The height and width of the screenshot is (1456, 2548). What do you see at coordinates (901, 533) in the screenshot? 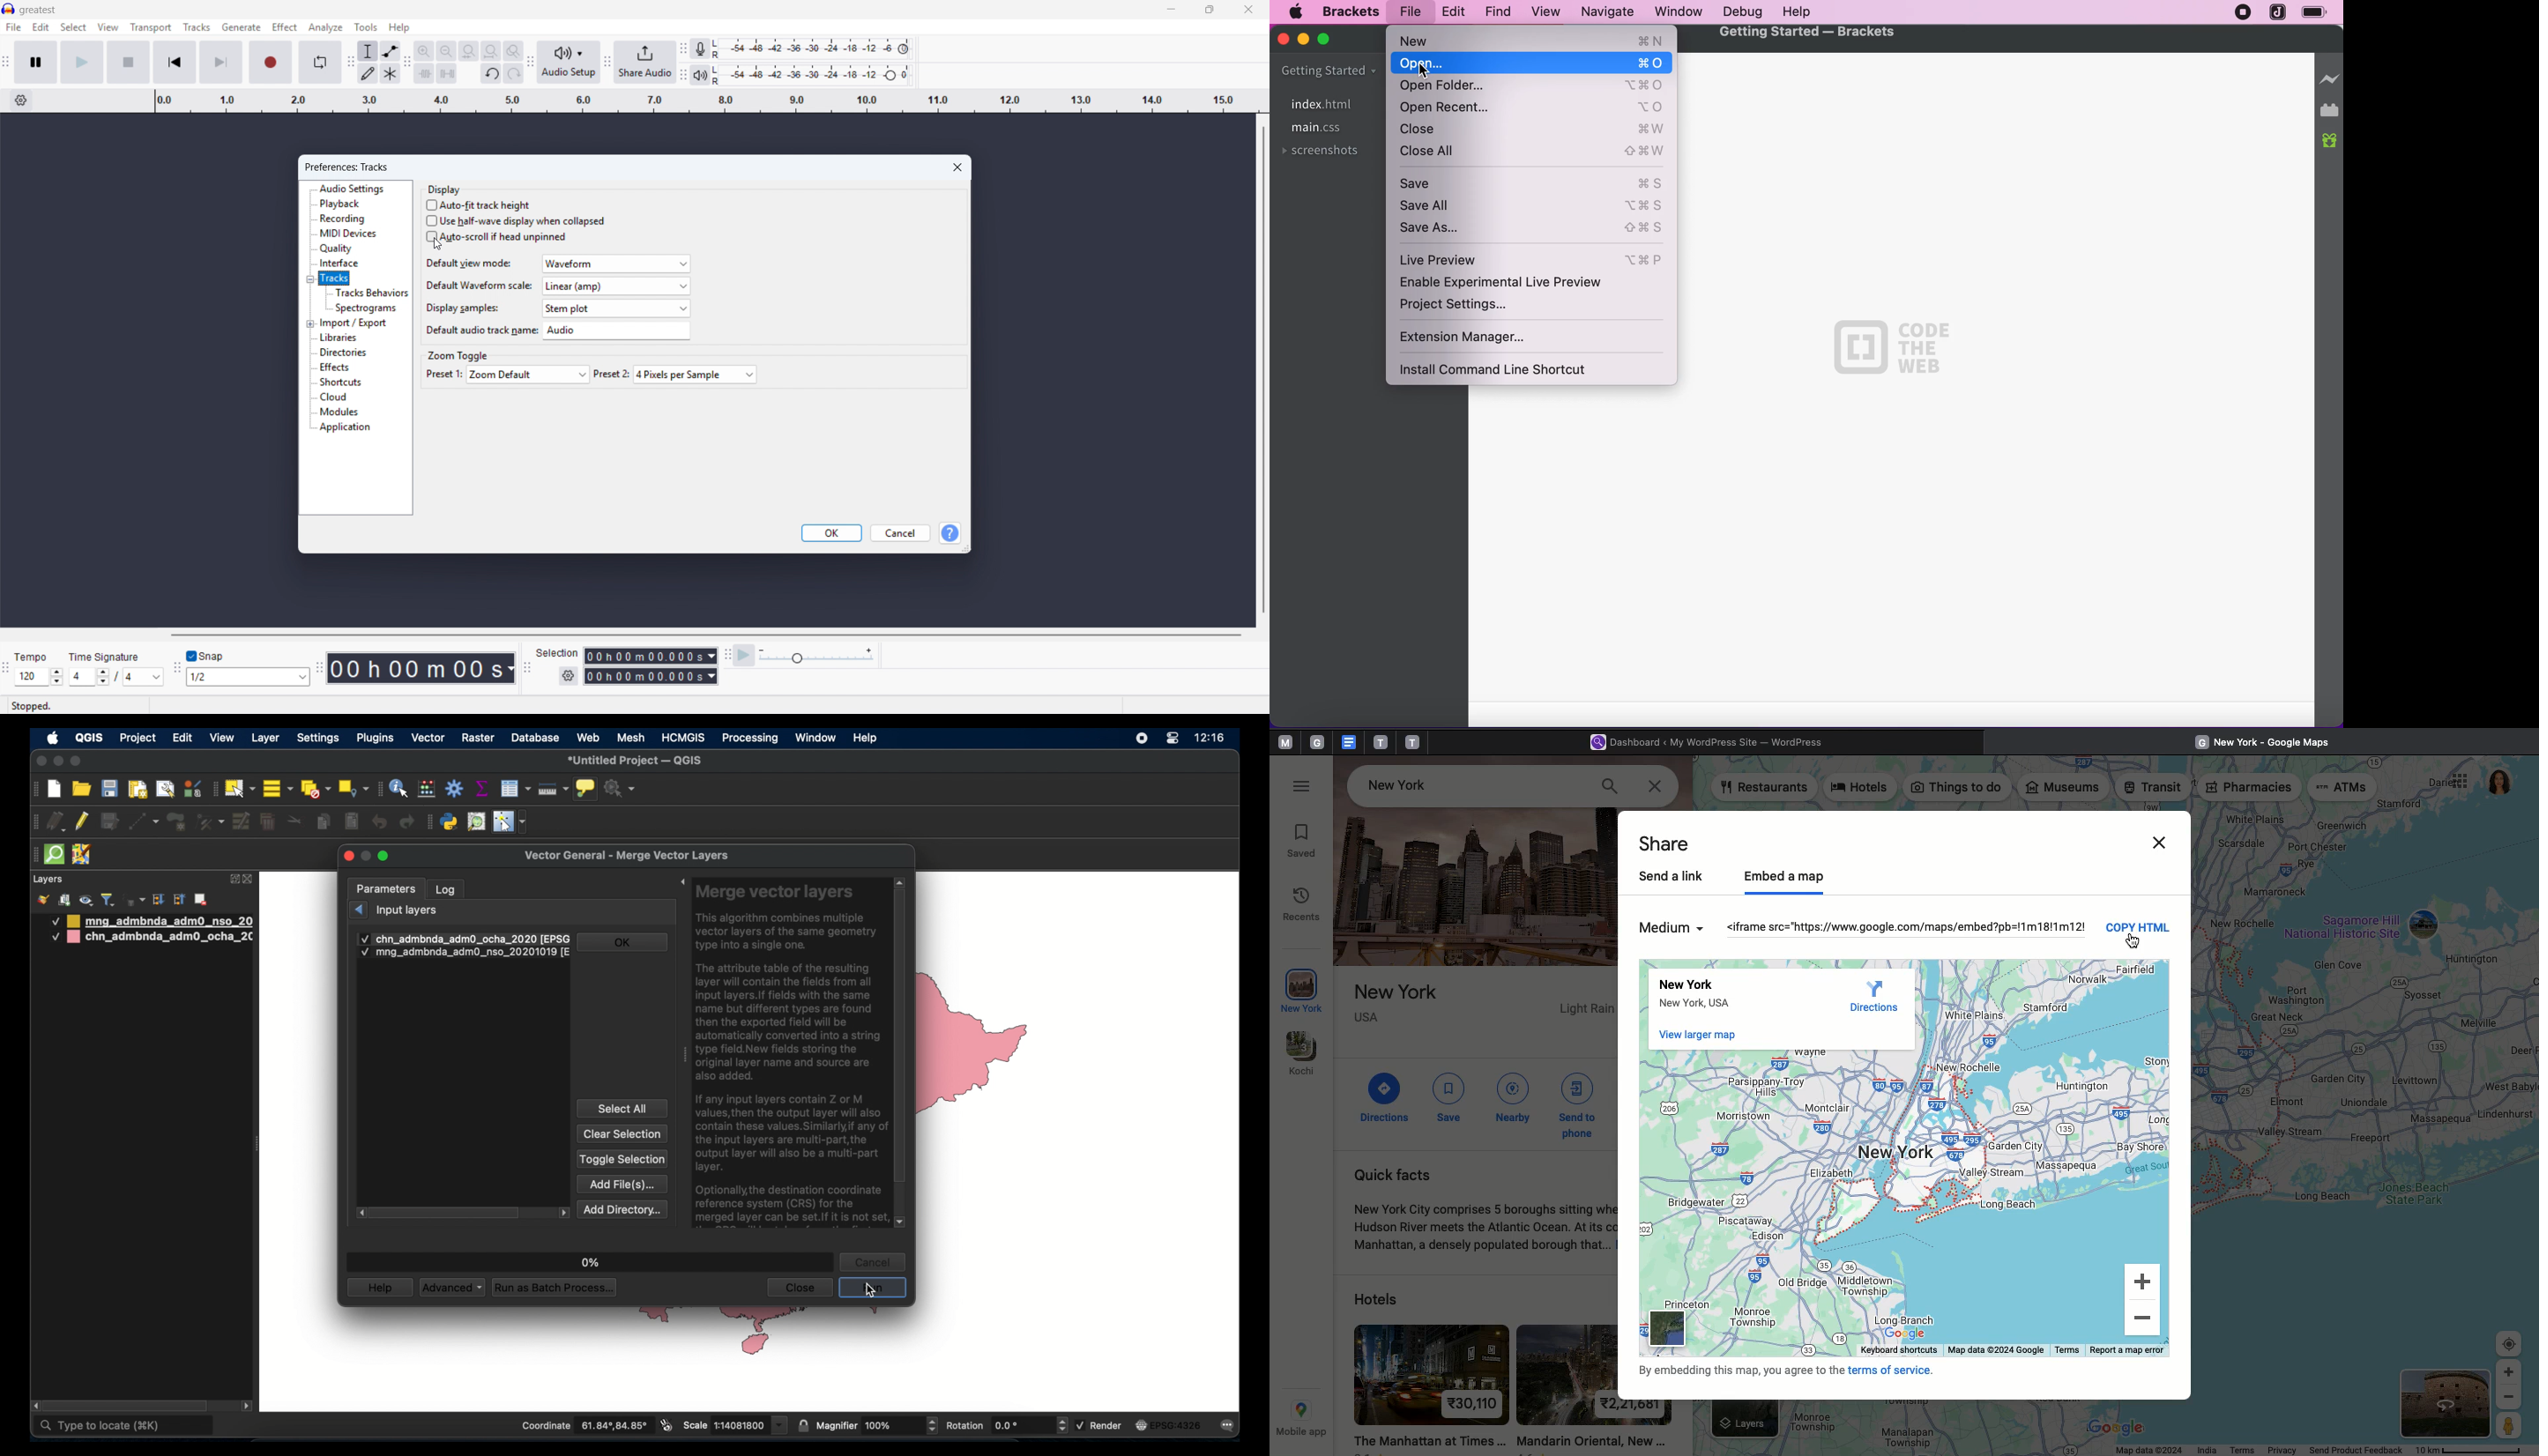
I see `cancel ` at bounding box center [901, 533].